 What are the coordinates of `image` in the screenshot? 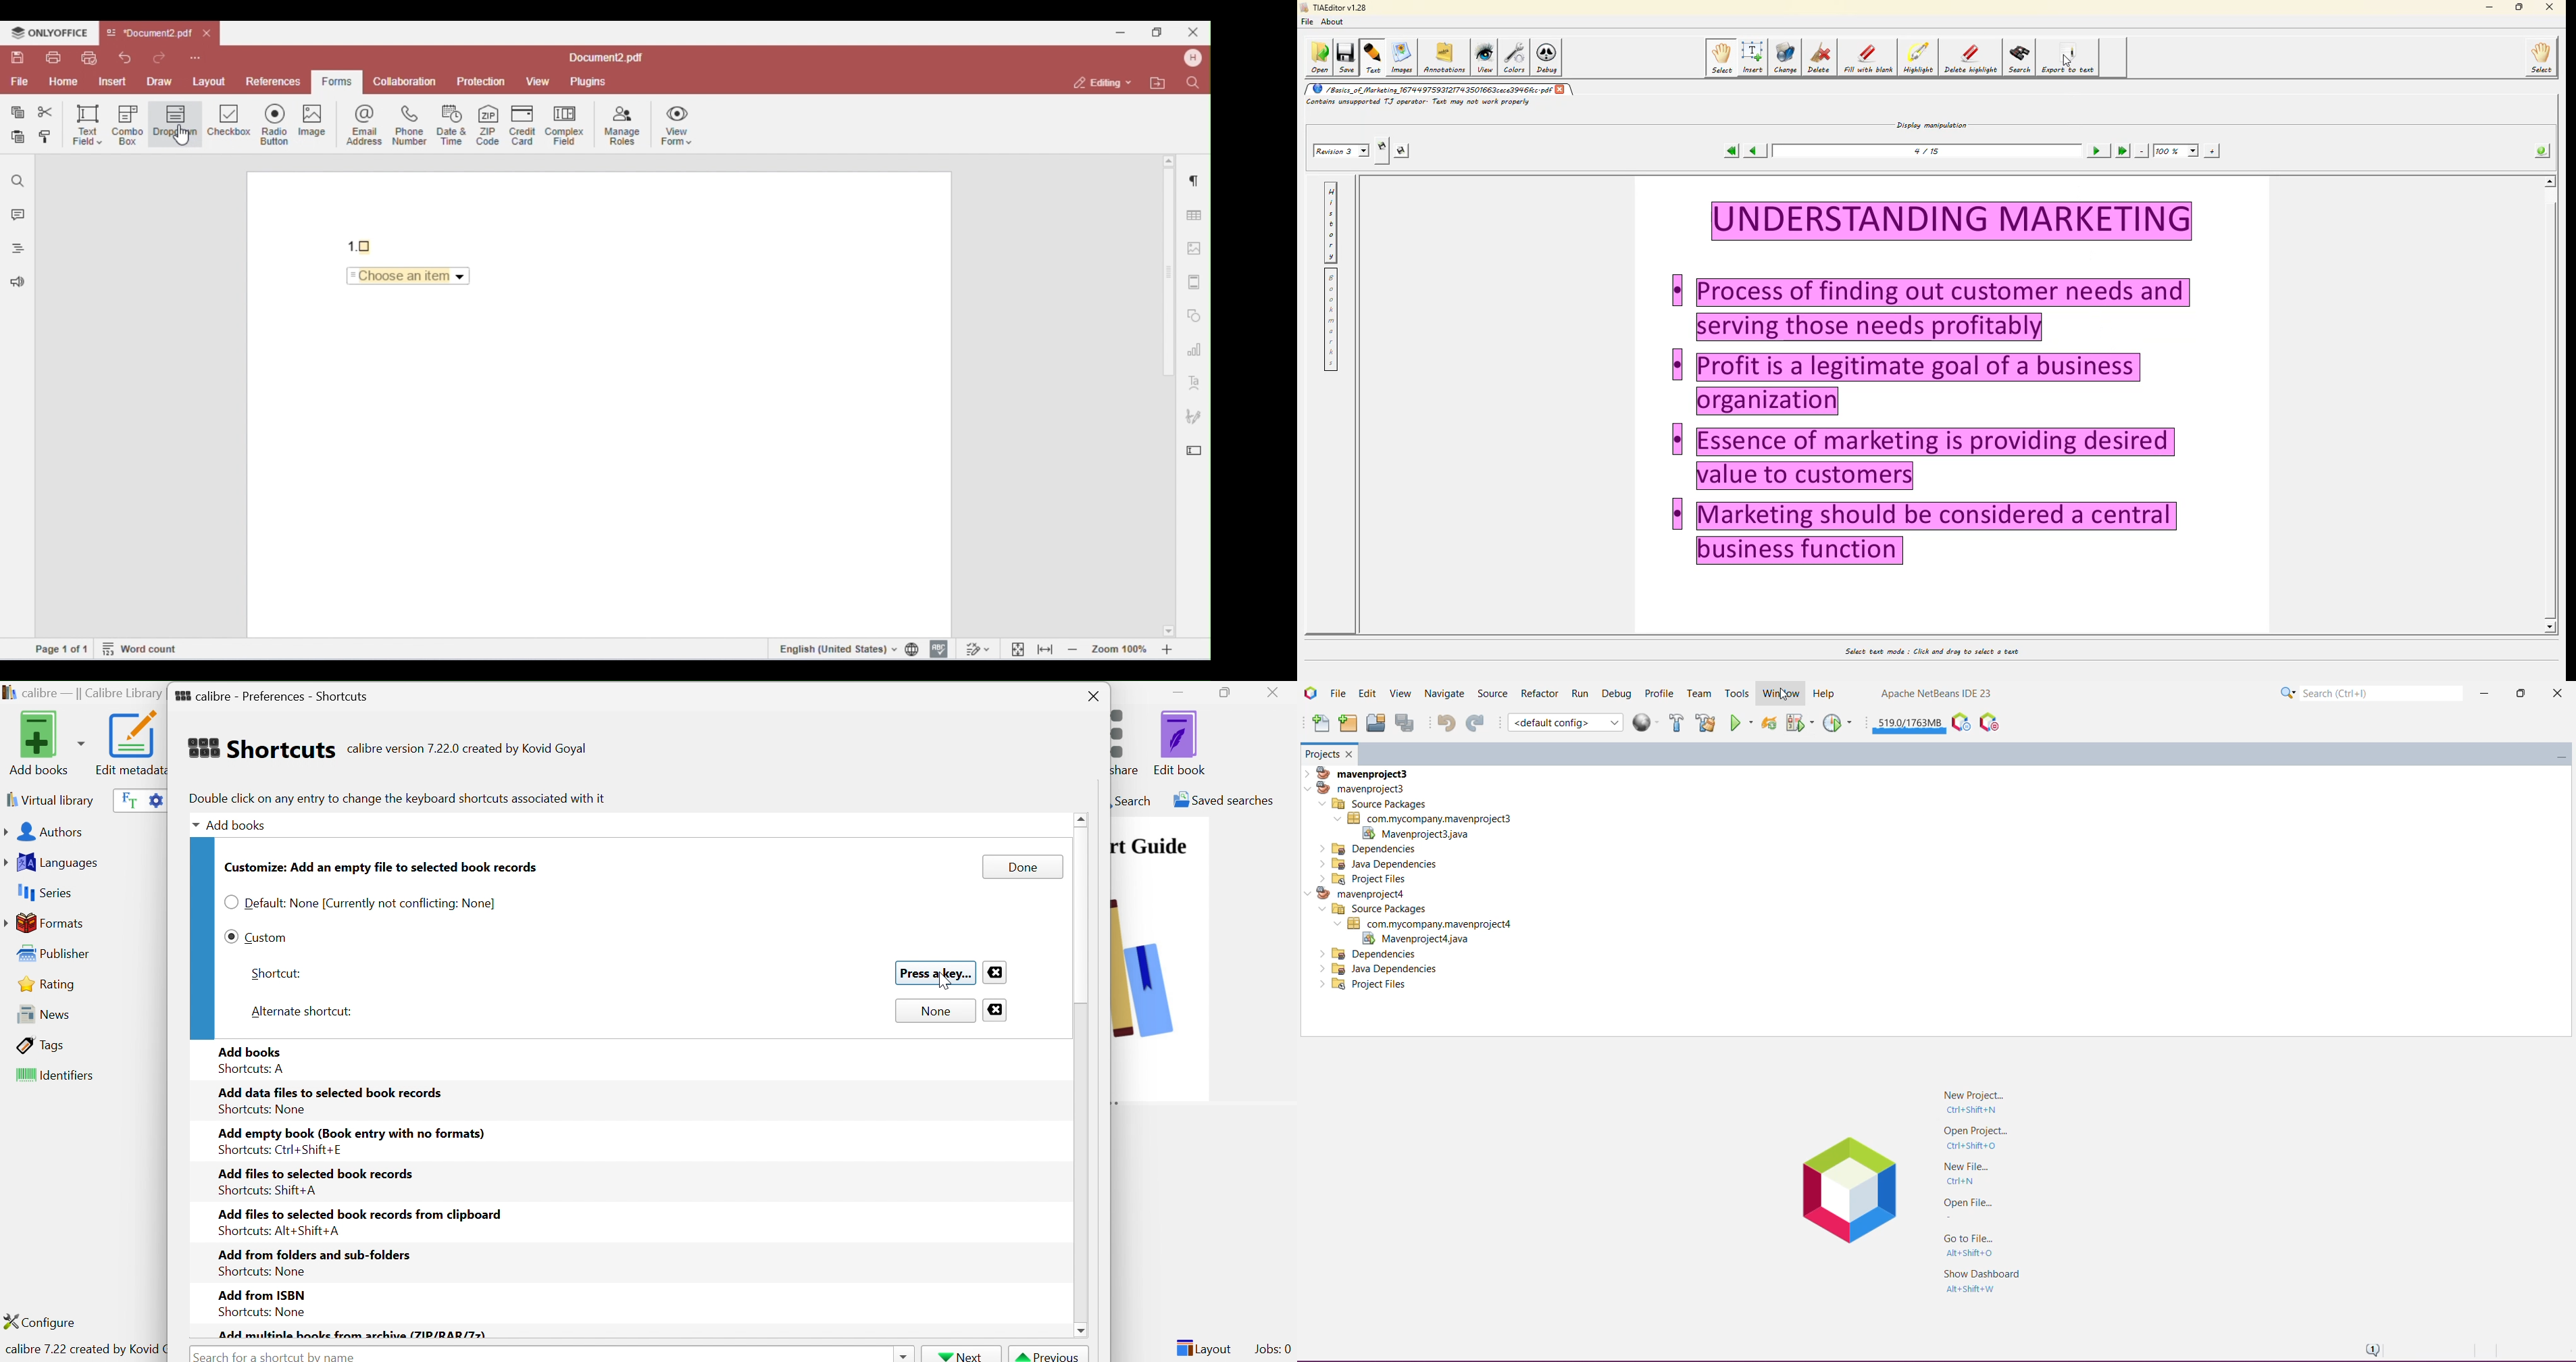 It's located at (1160, 987).